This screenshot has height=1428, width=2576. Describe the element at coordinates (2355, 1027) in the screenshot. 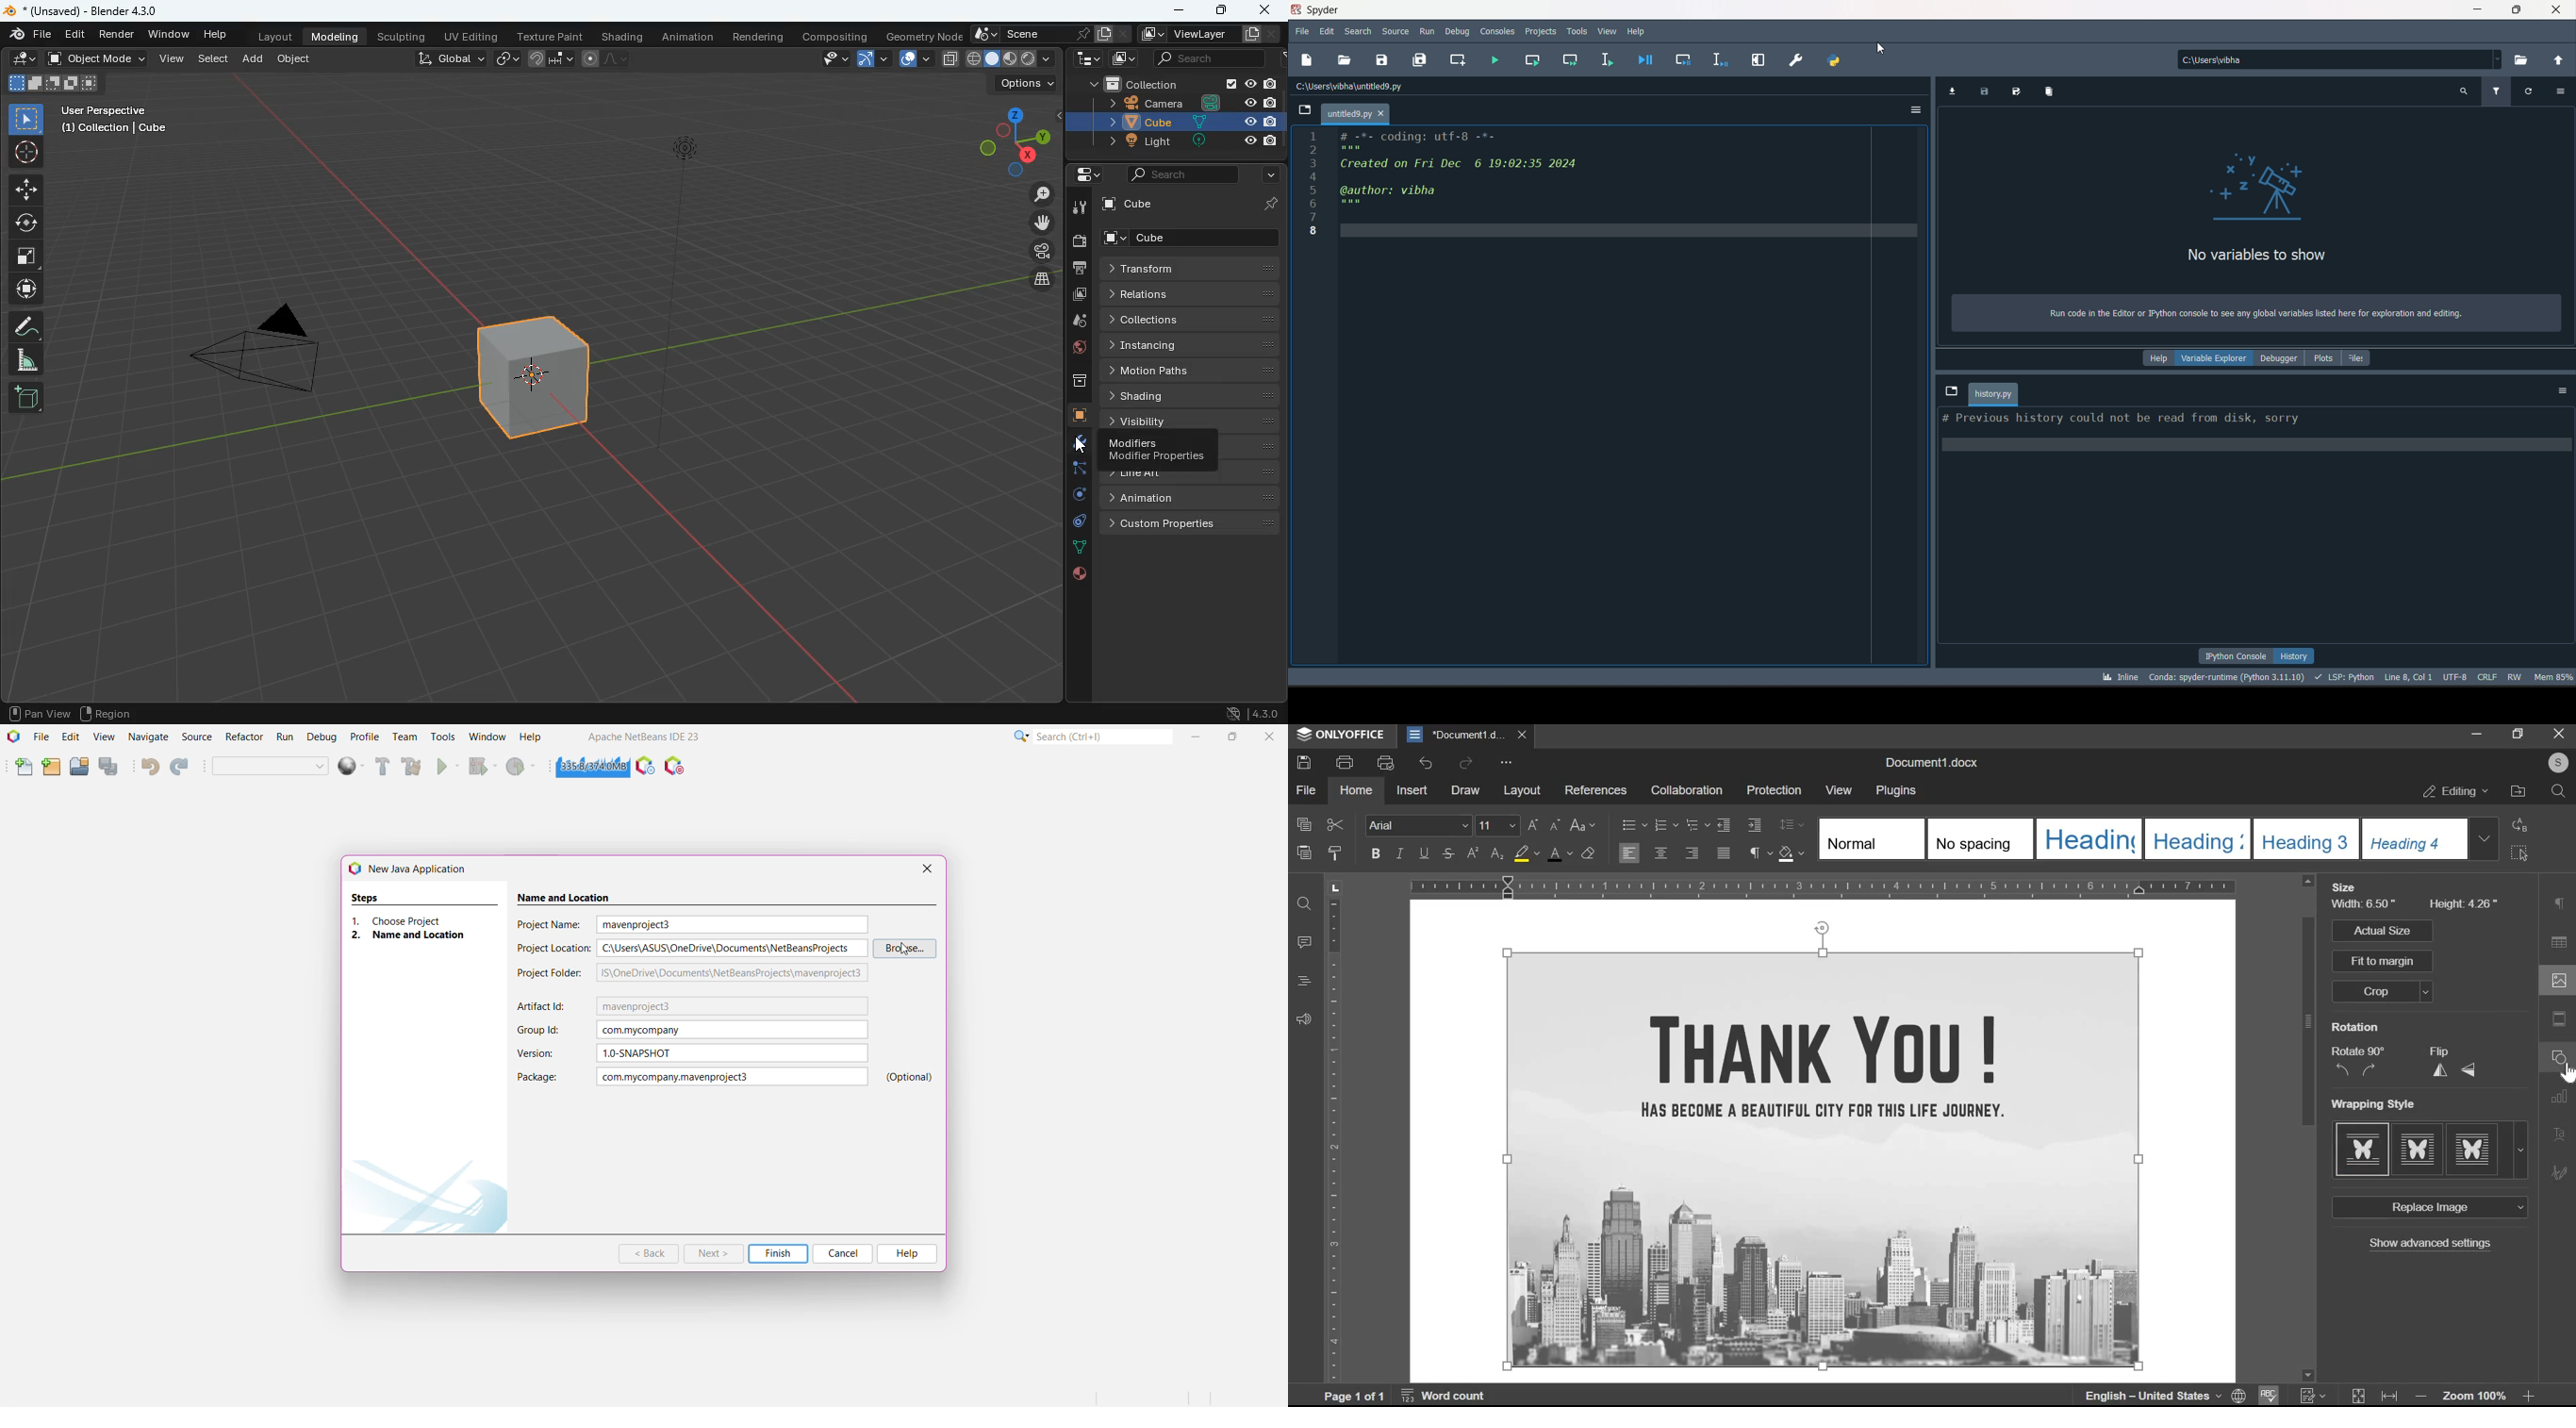

I see `Rotation` at that location.